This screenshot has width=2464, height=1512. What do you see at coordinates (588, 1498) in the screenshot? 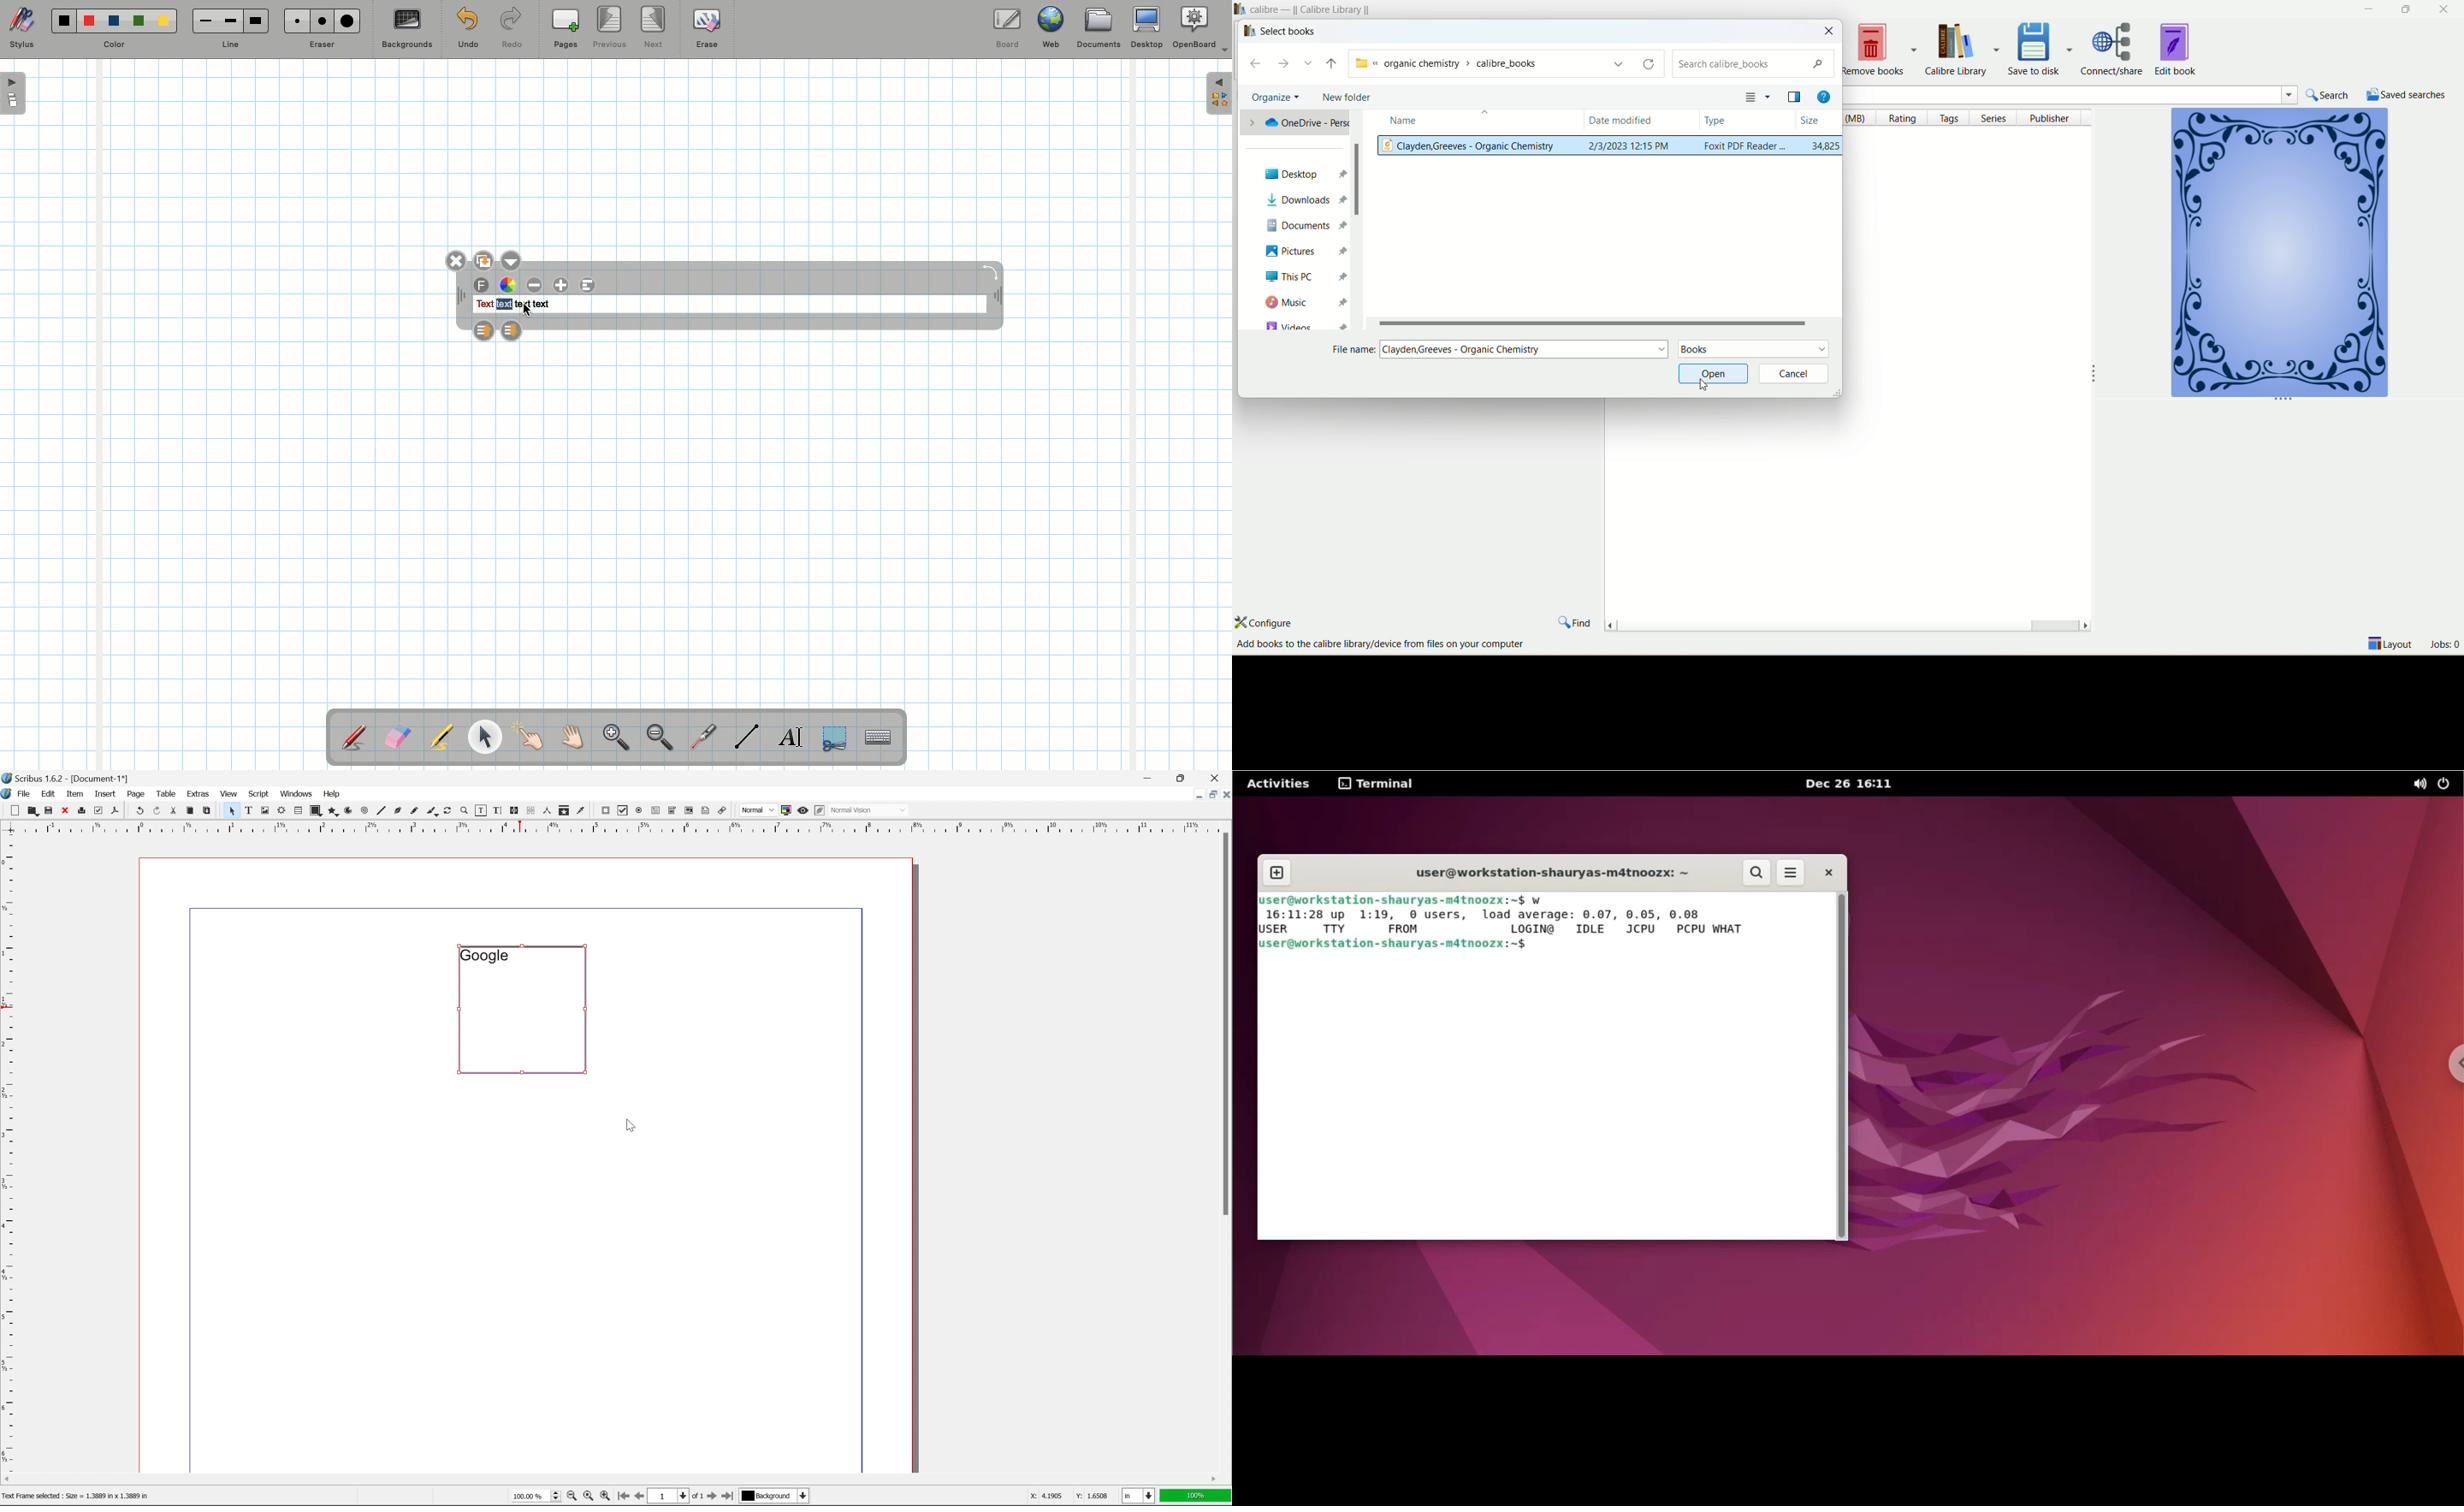
I see `zoom to 100%` at bounding box center [588, 1498].